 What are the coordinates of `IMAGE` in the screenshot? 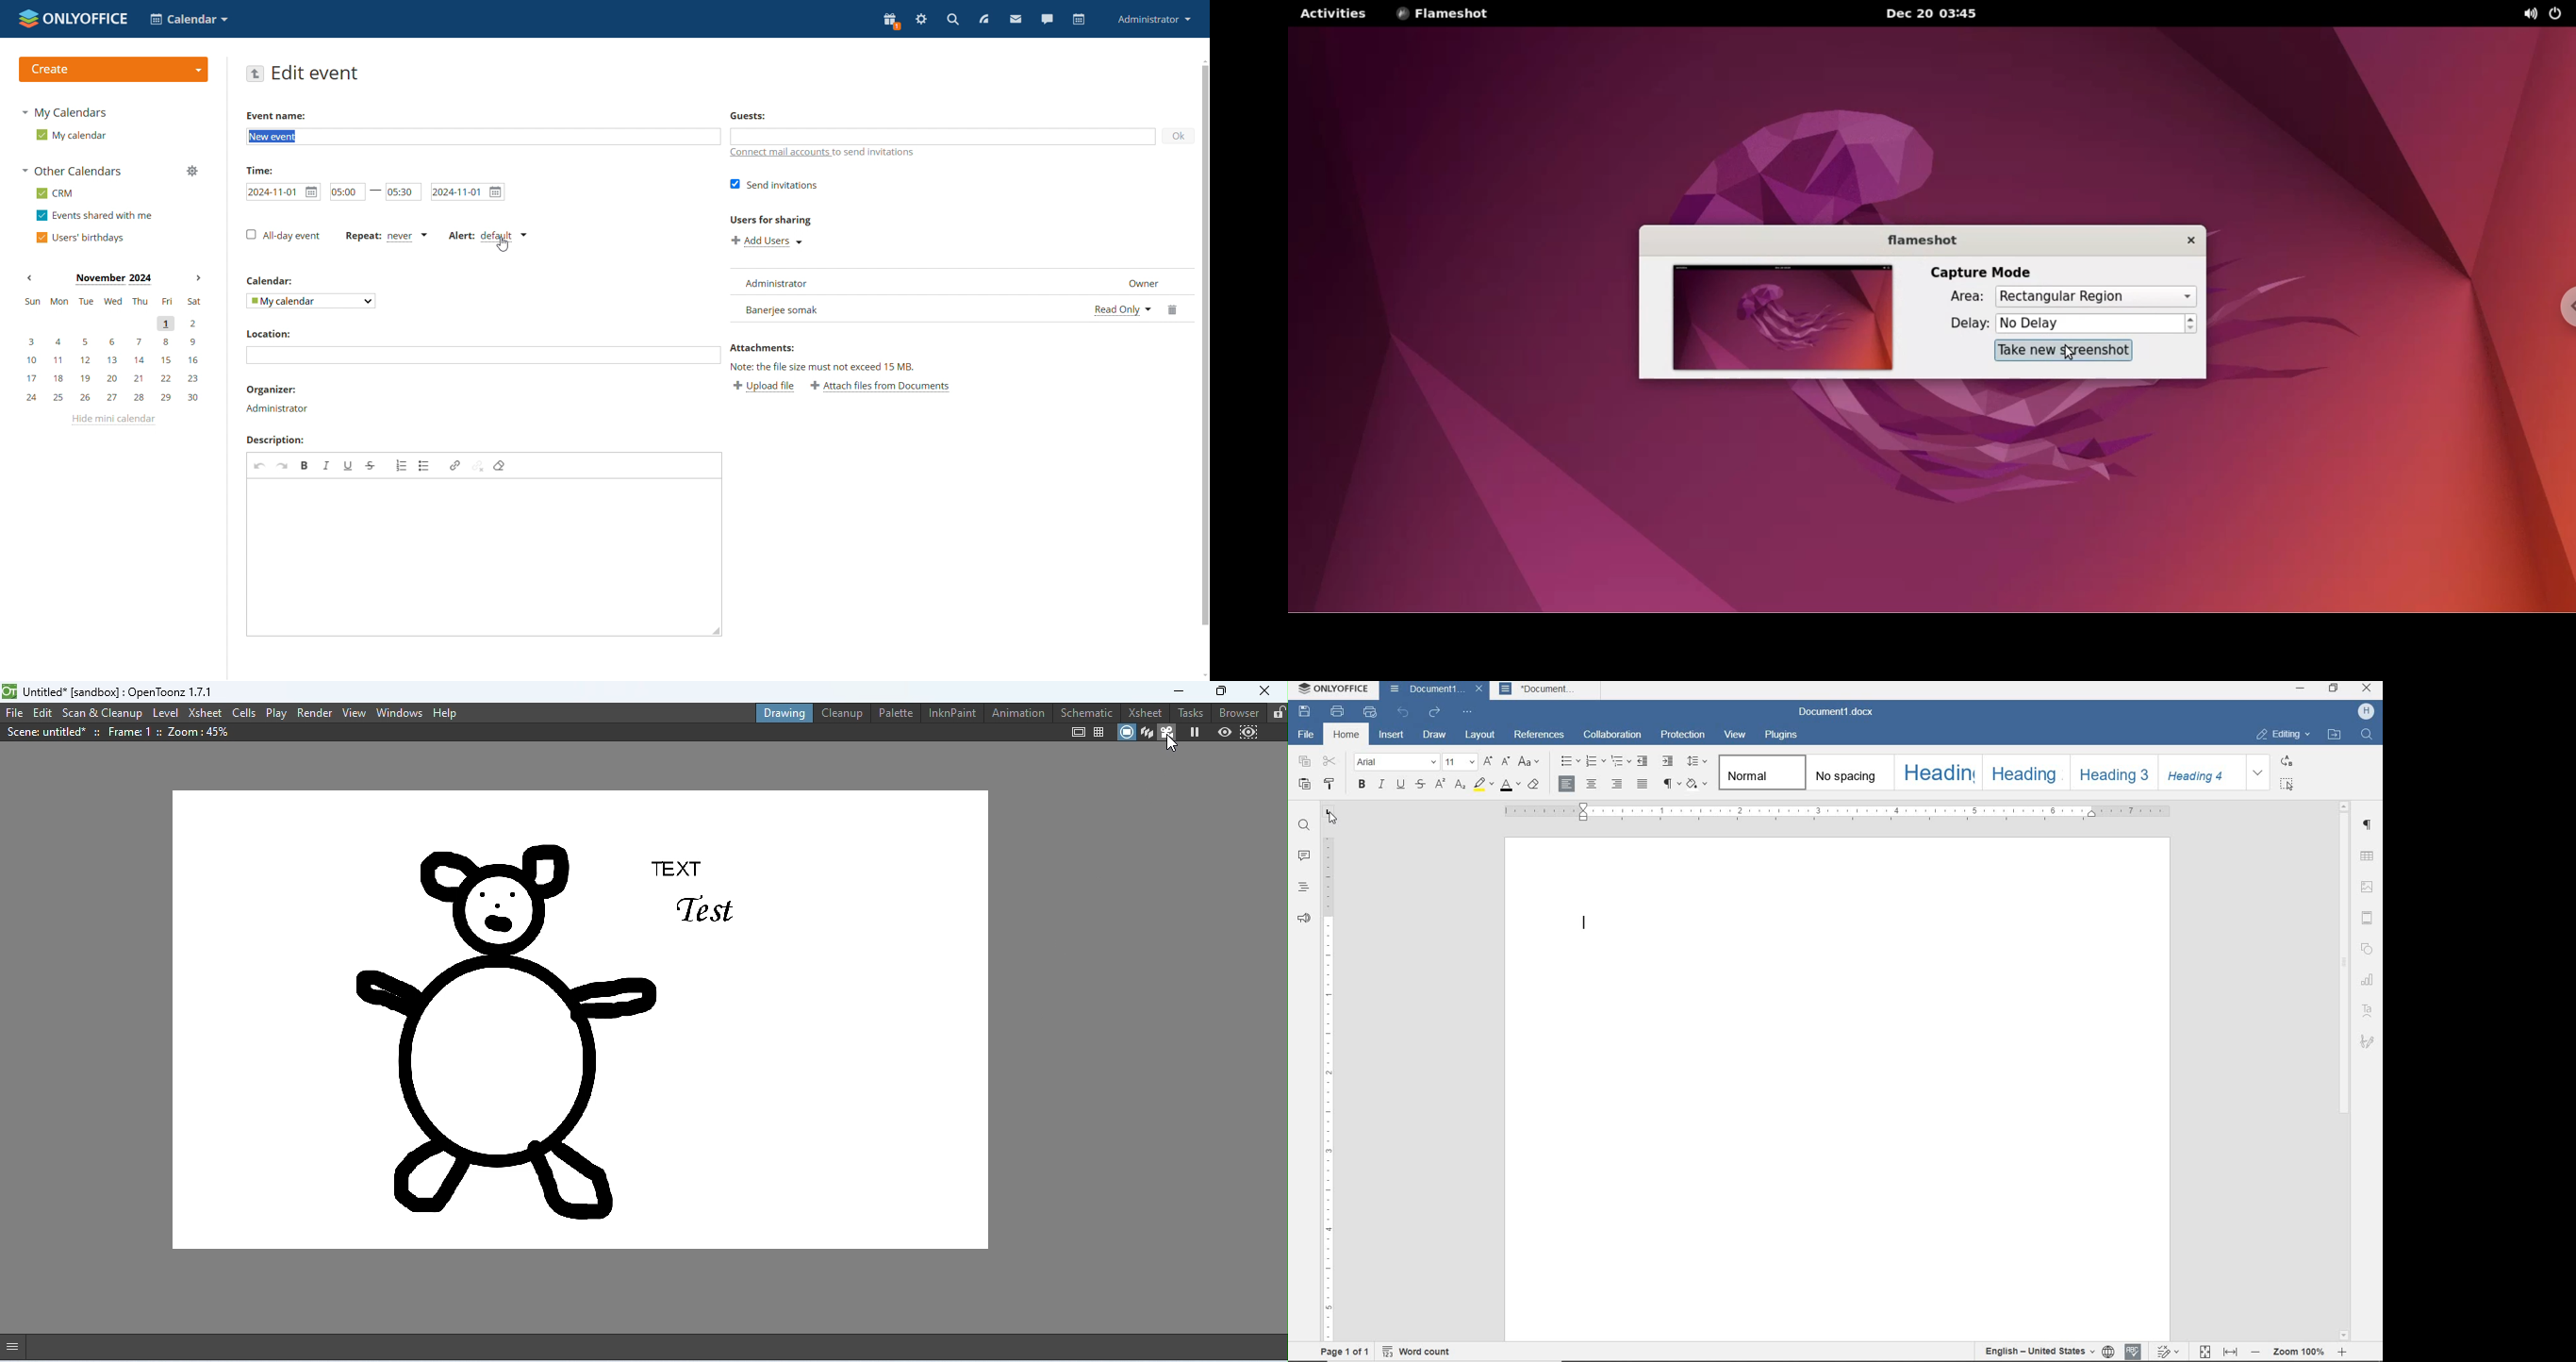 It's located at (2368, 887).